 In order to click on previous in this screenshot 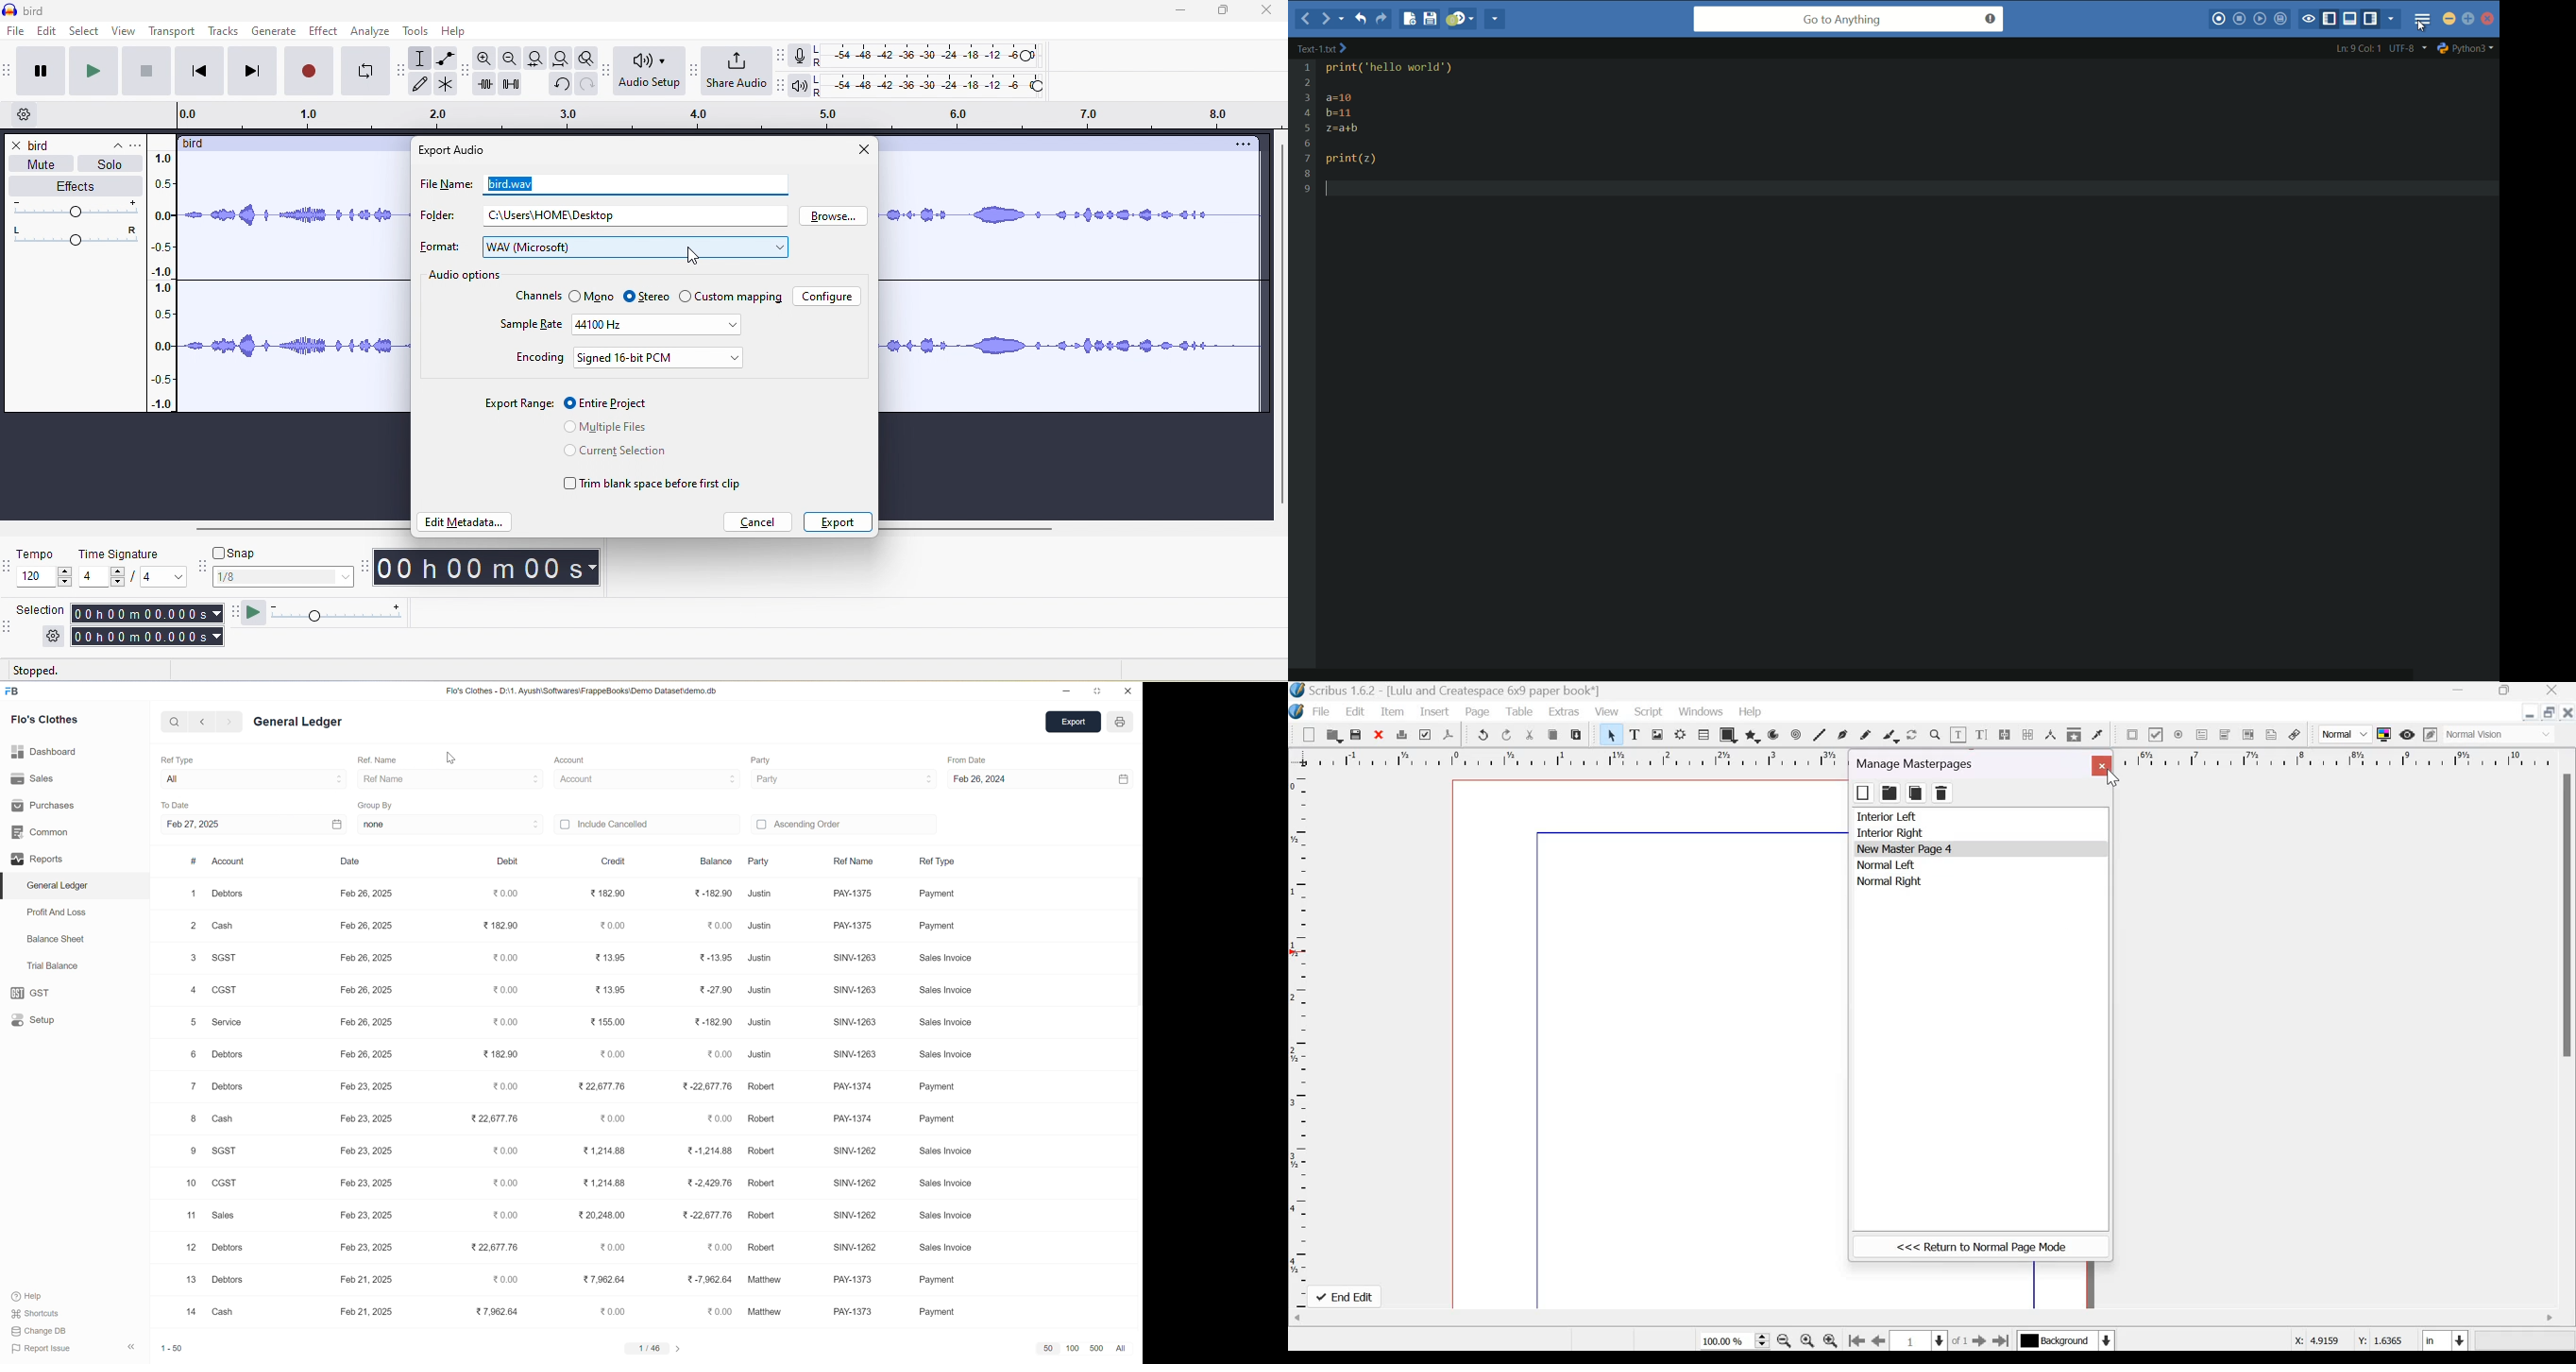, I will do `click(205, 722)`.